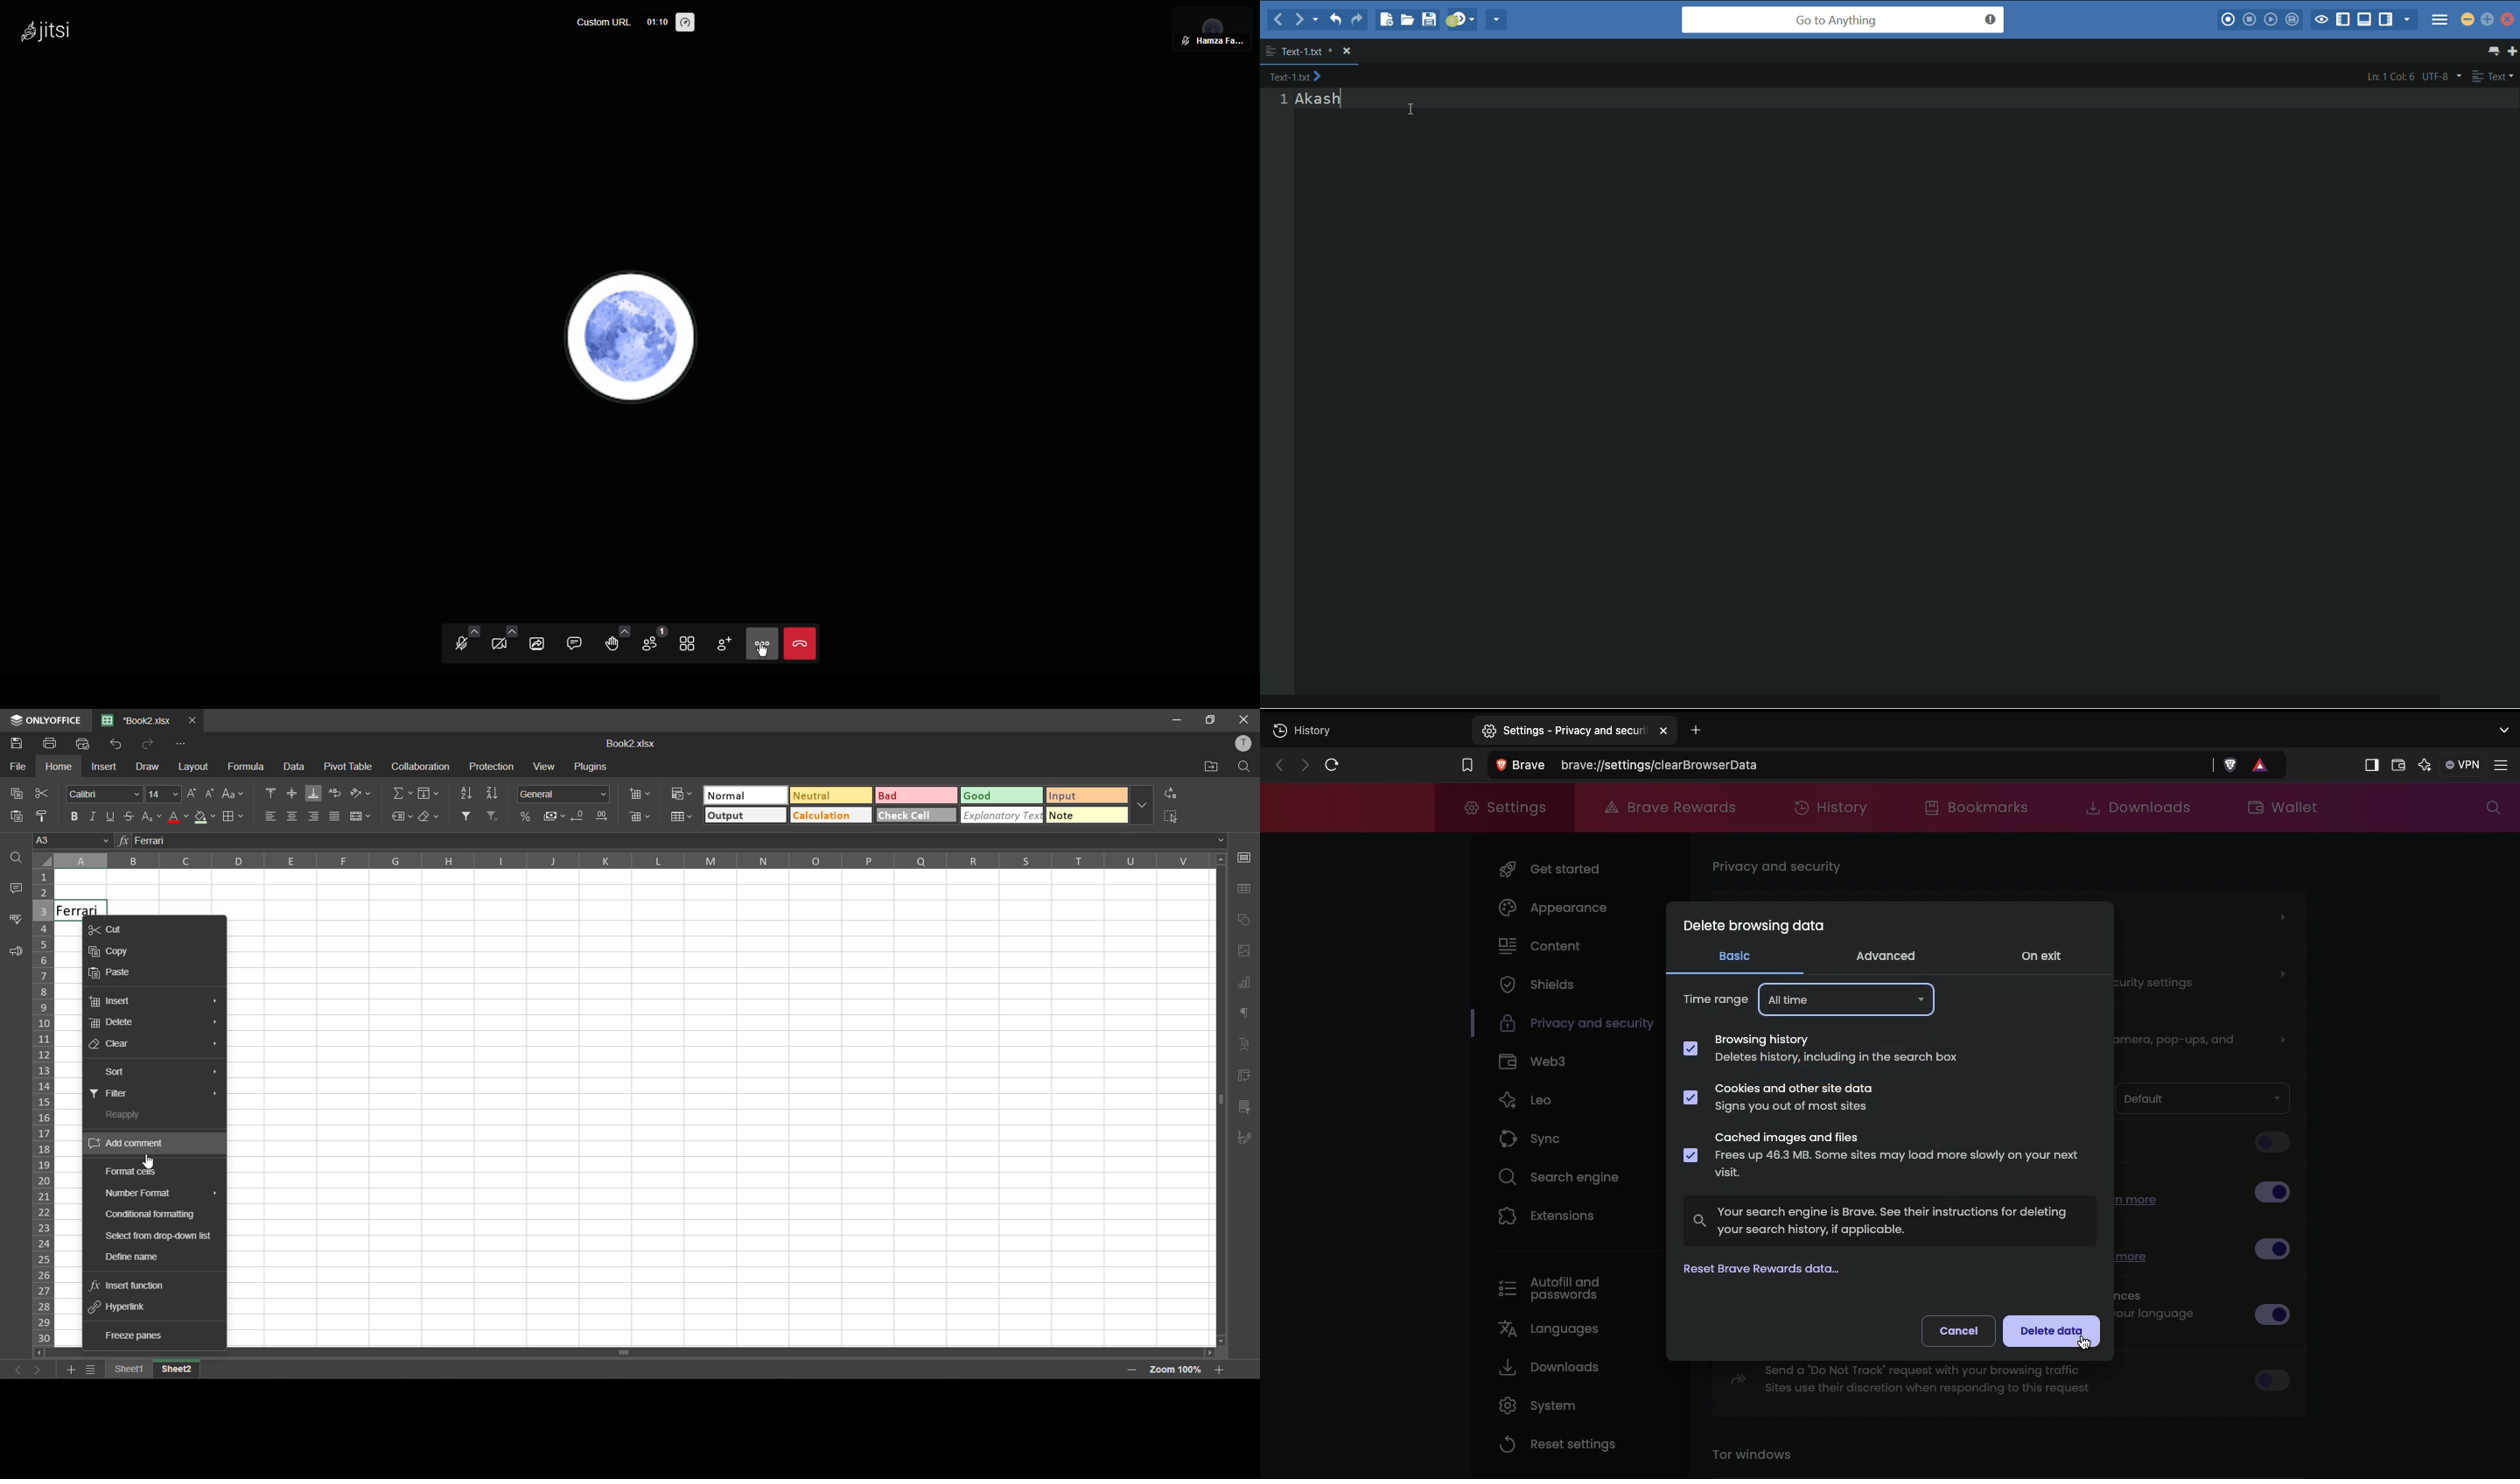  I want to click on home, so click(61, 767).